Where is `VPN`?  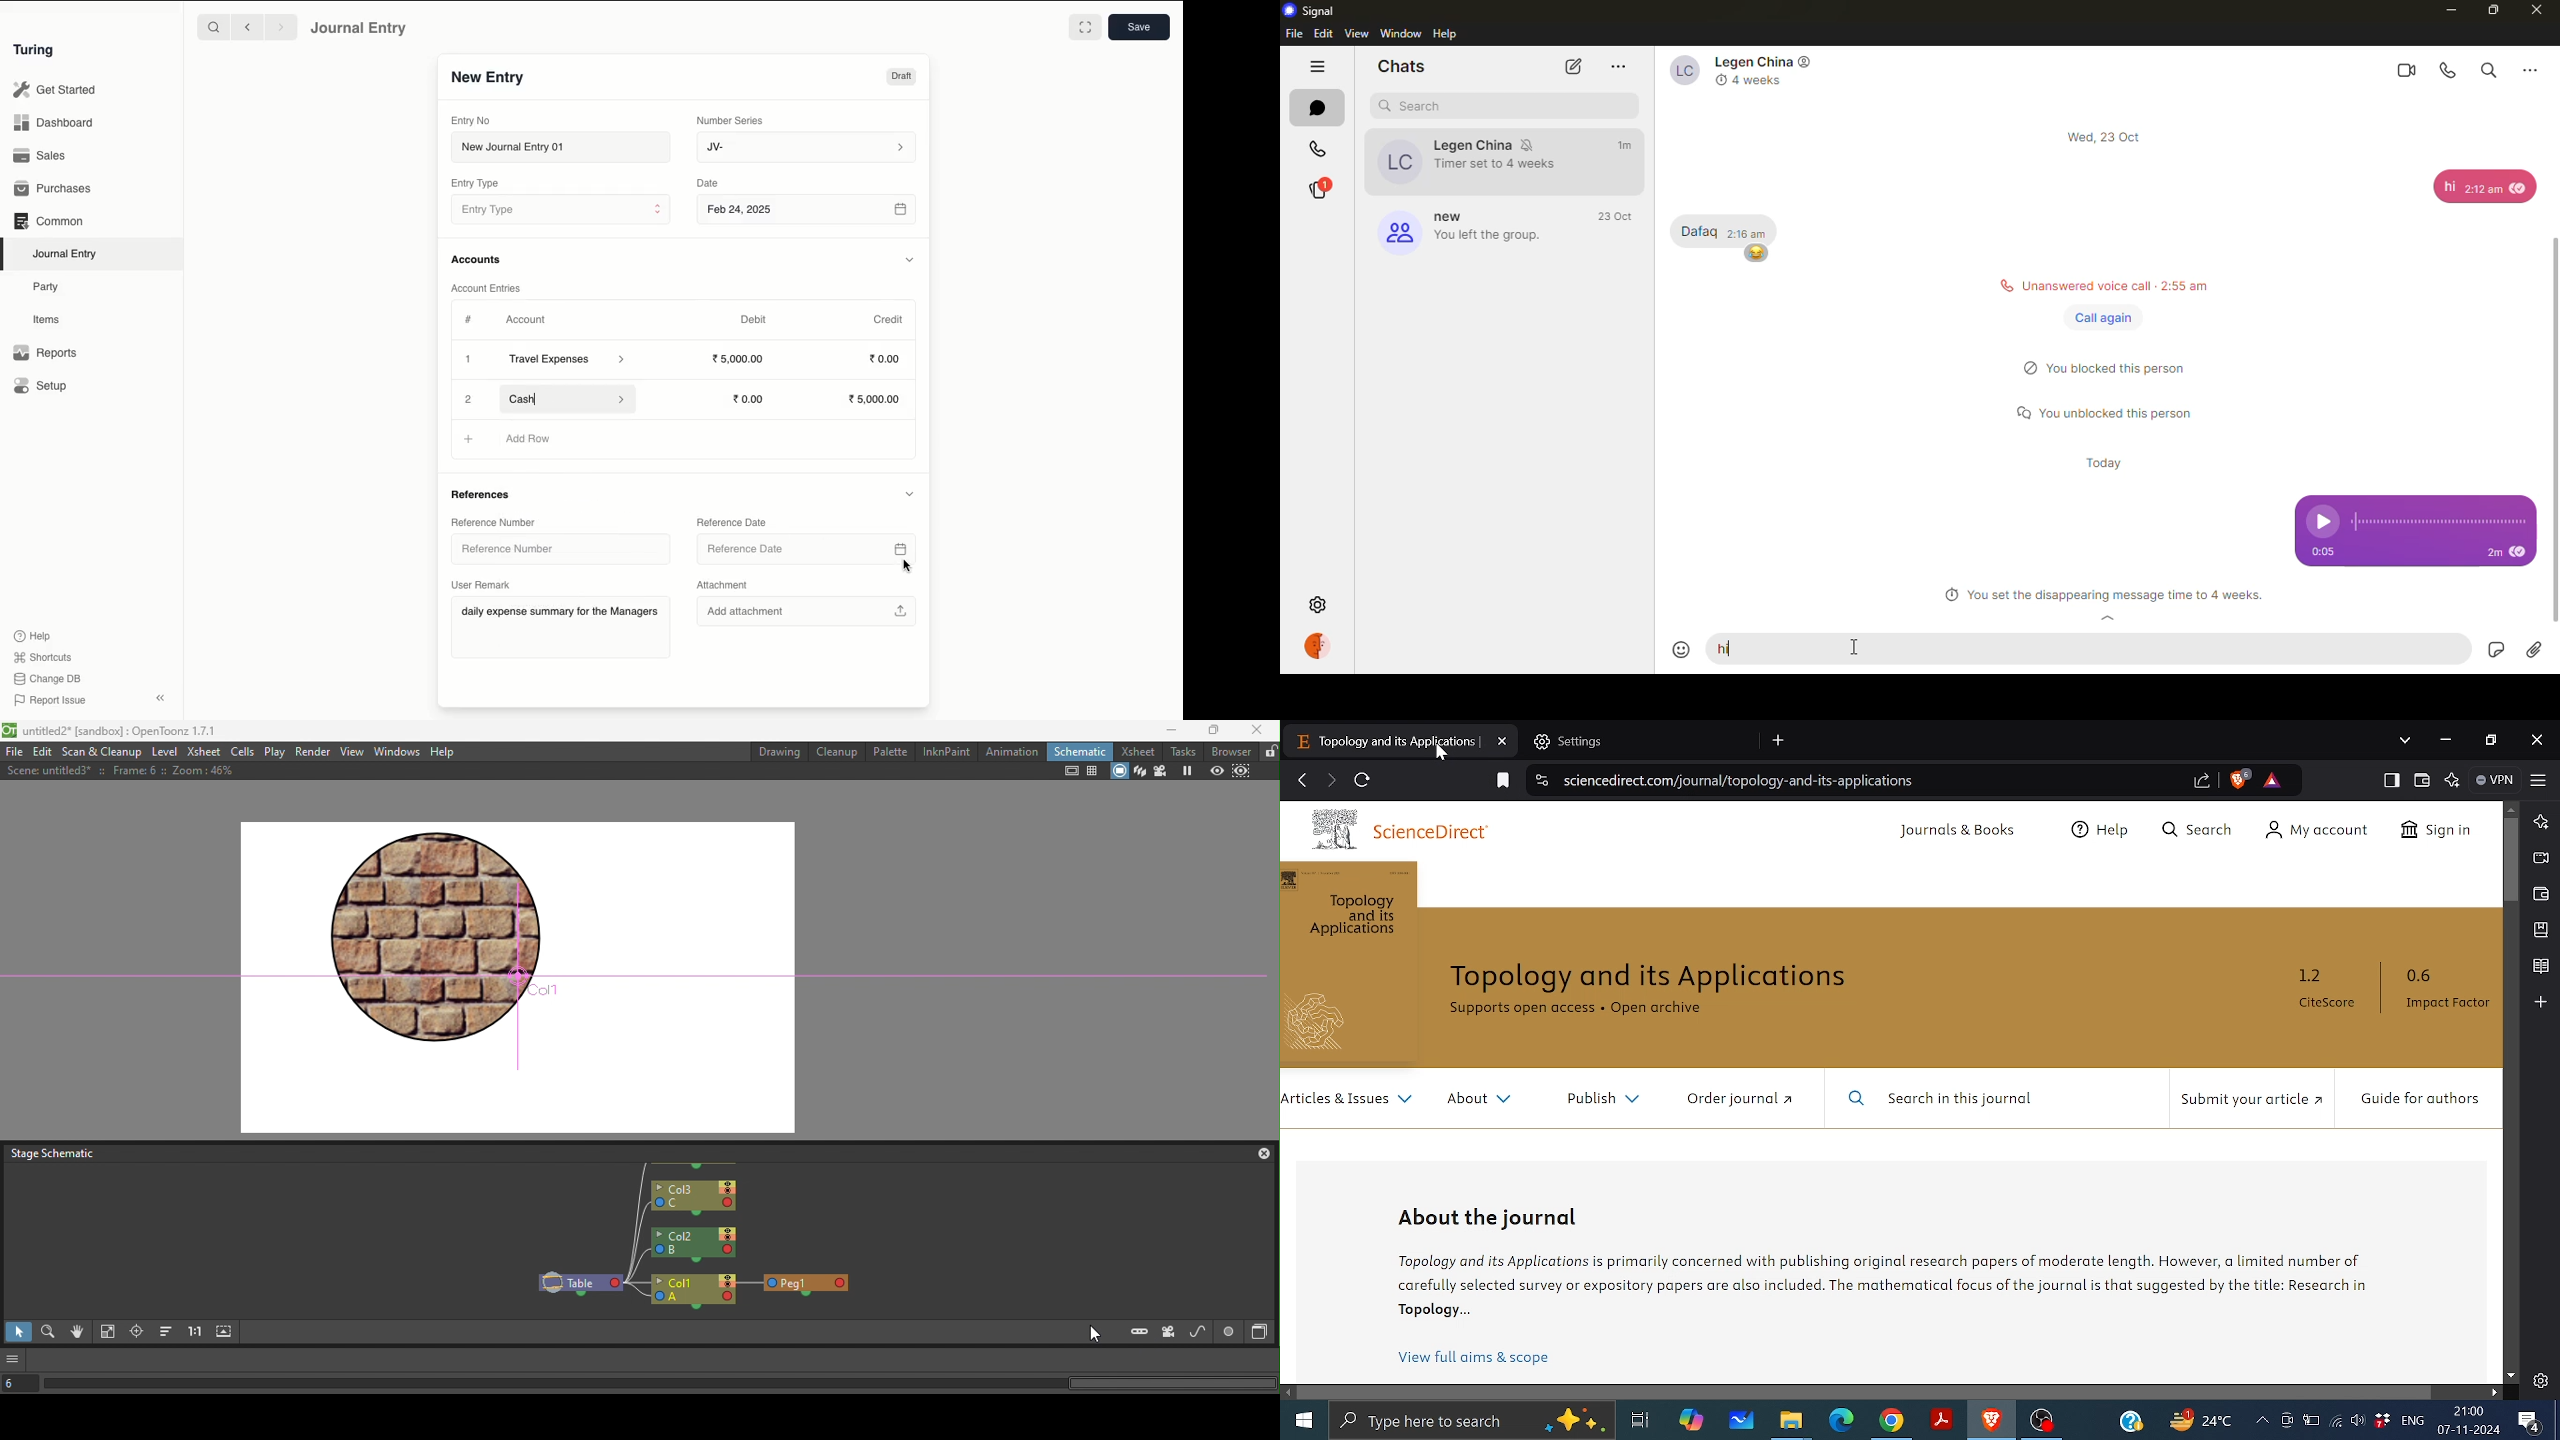 VPN is located at coordinates (2494, 780).